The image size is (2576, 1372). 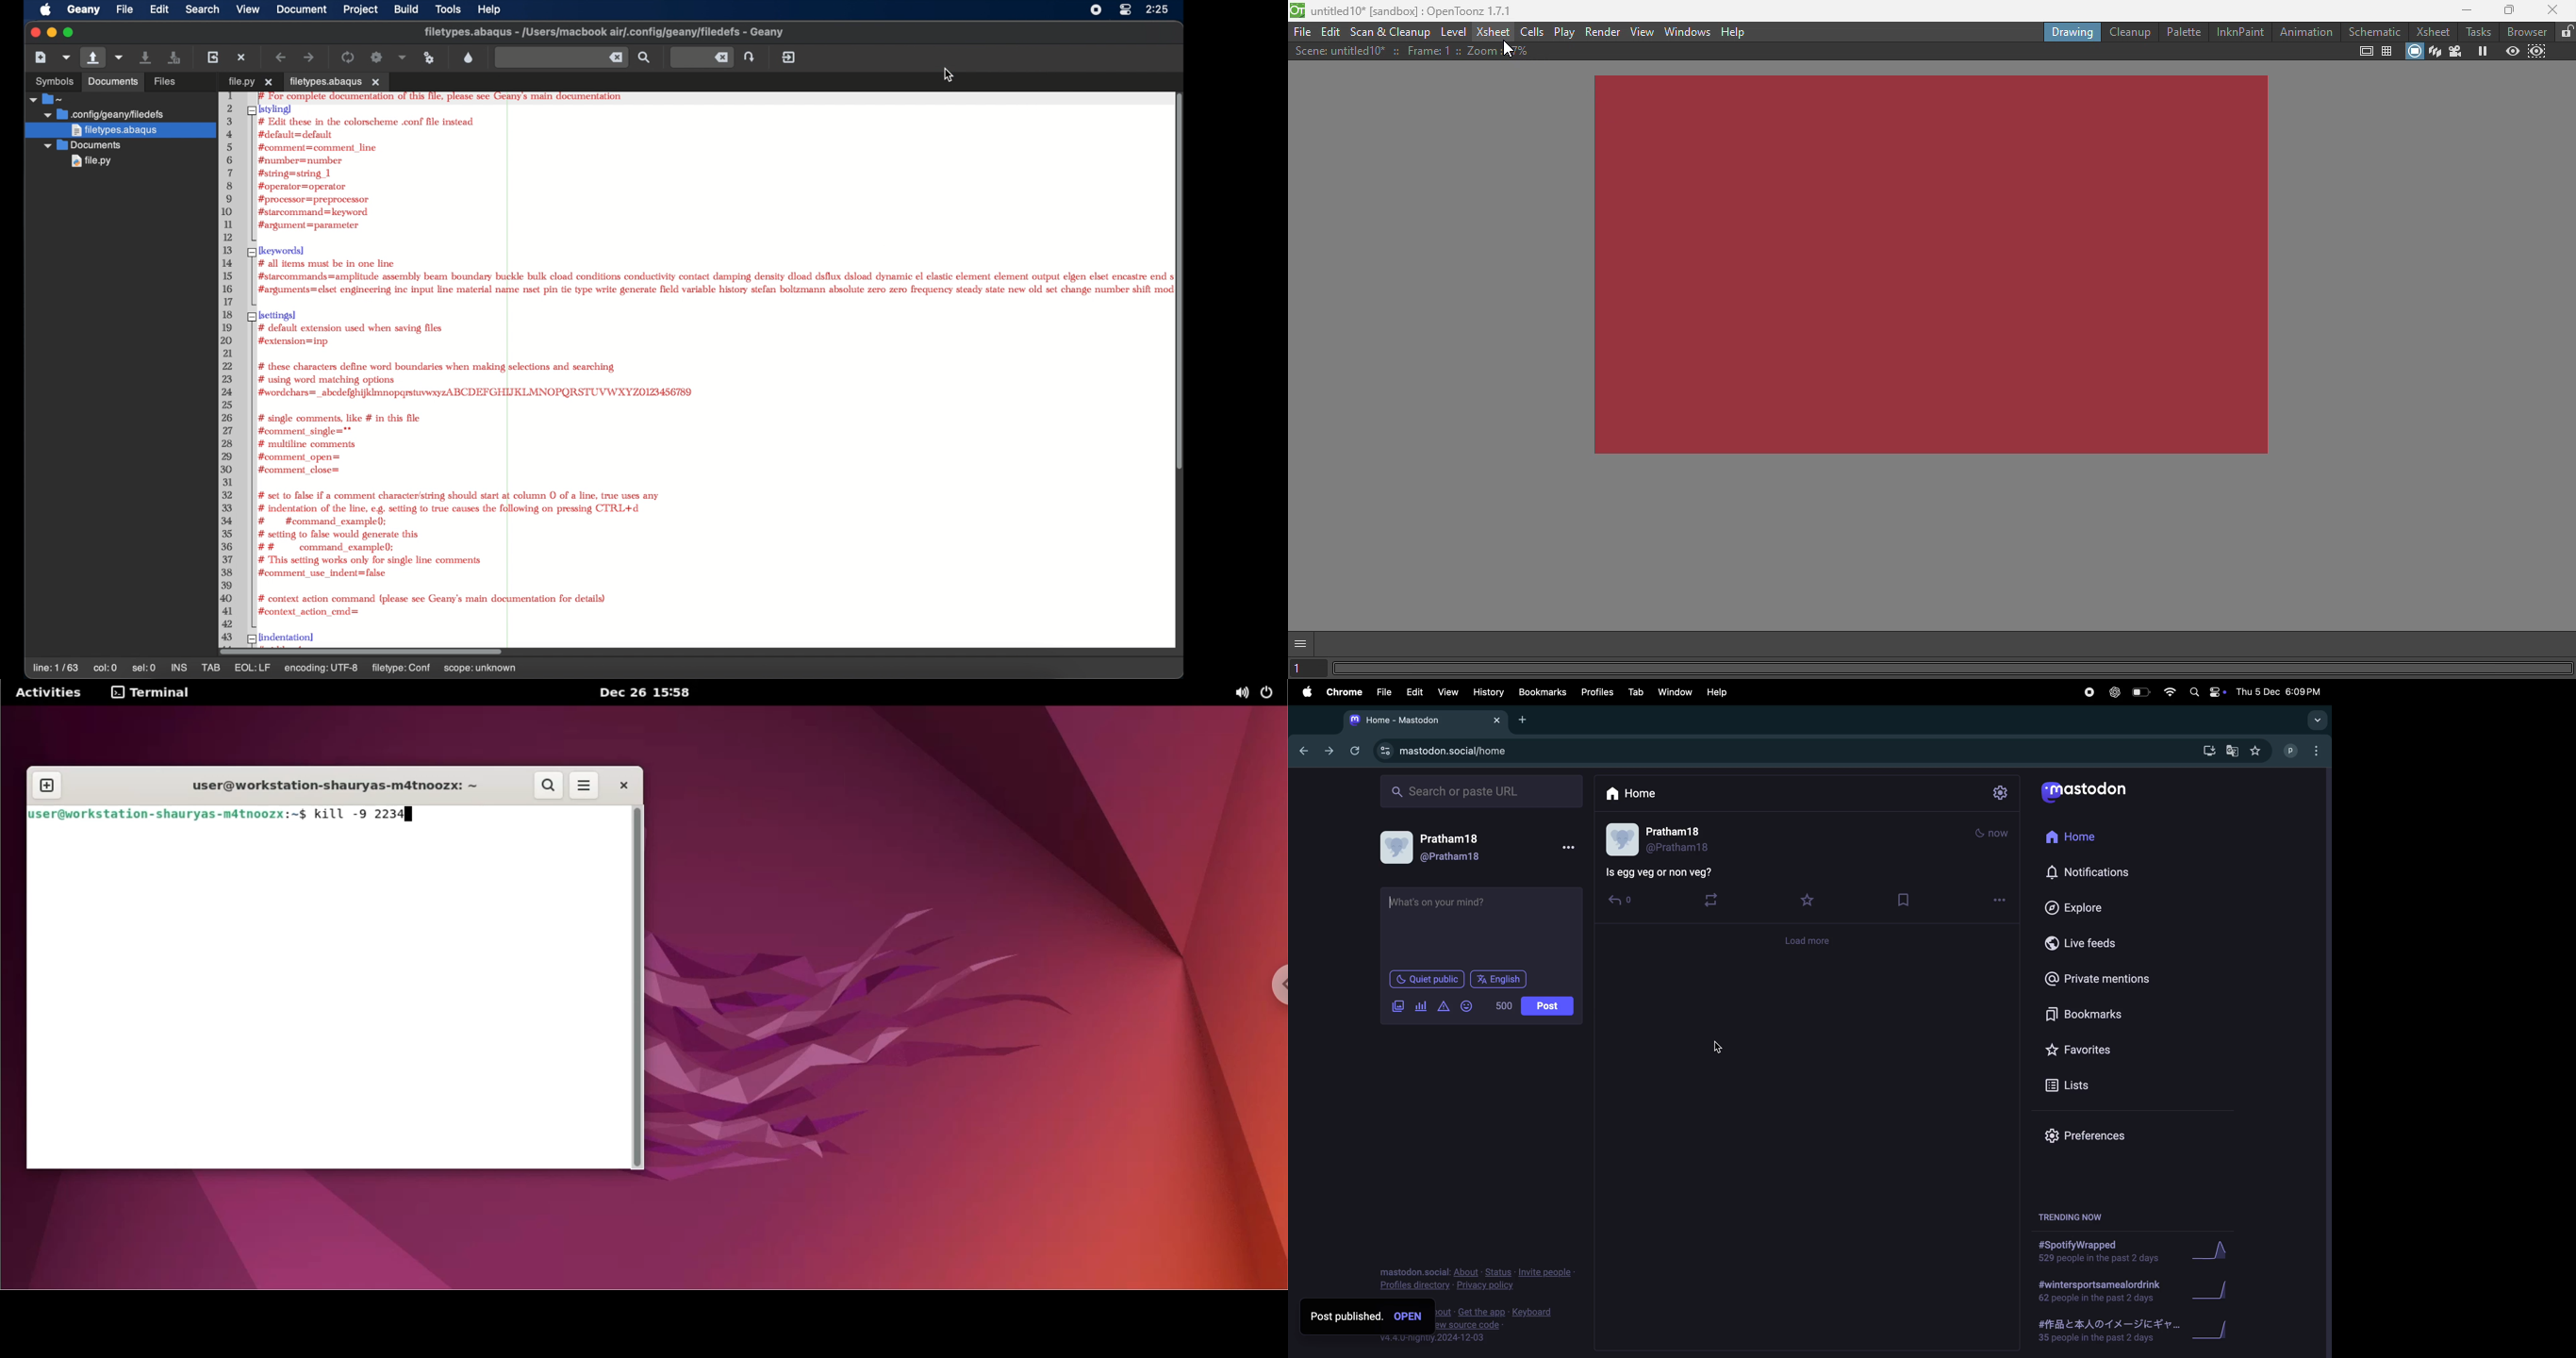 What do you see at coordinates (1393, 31) in the screenshot?
I see `Scan & Cleanup` at bounding box center [1393, 31].